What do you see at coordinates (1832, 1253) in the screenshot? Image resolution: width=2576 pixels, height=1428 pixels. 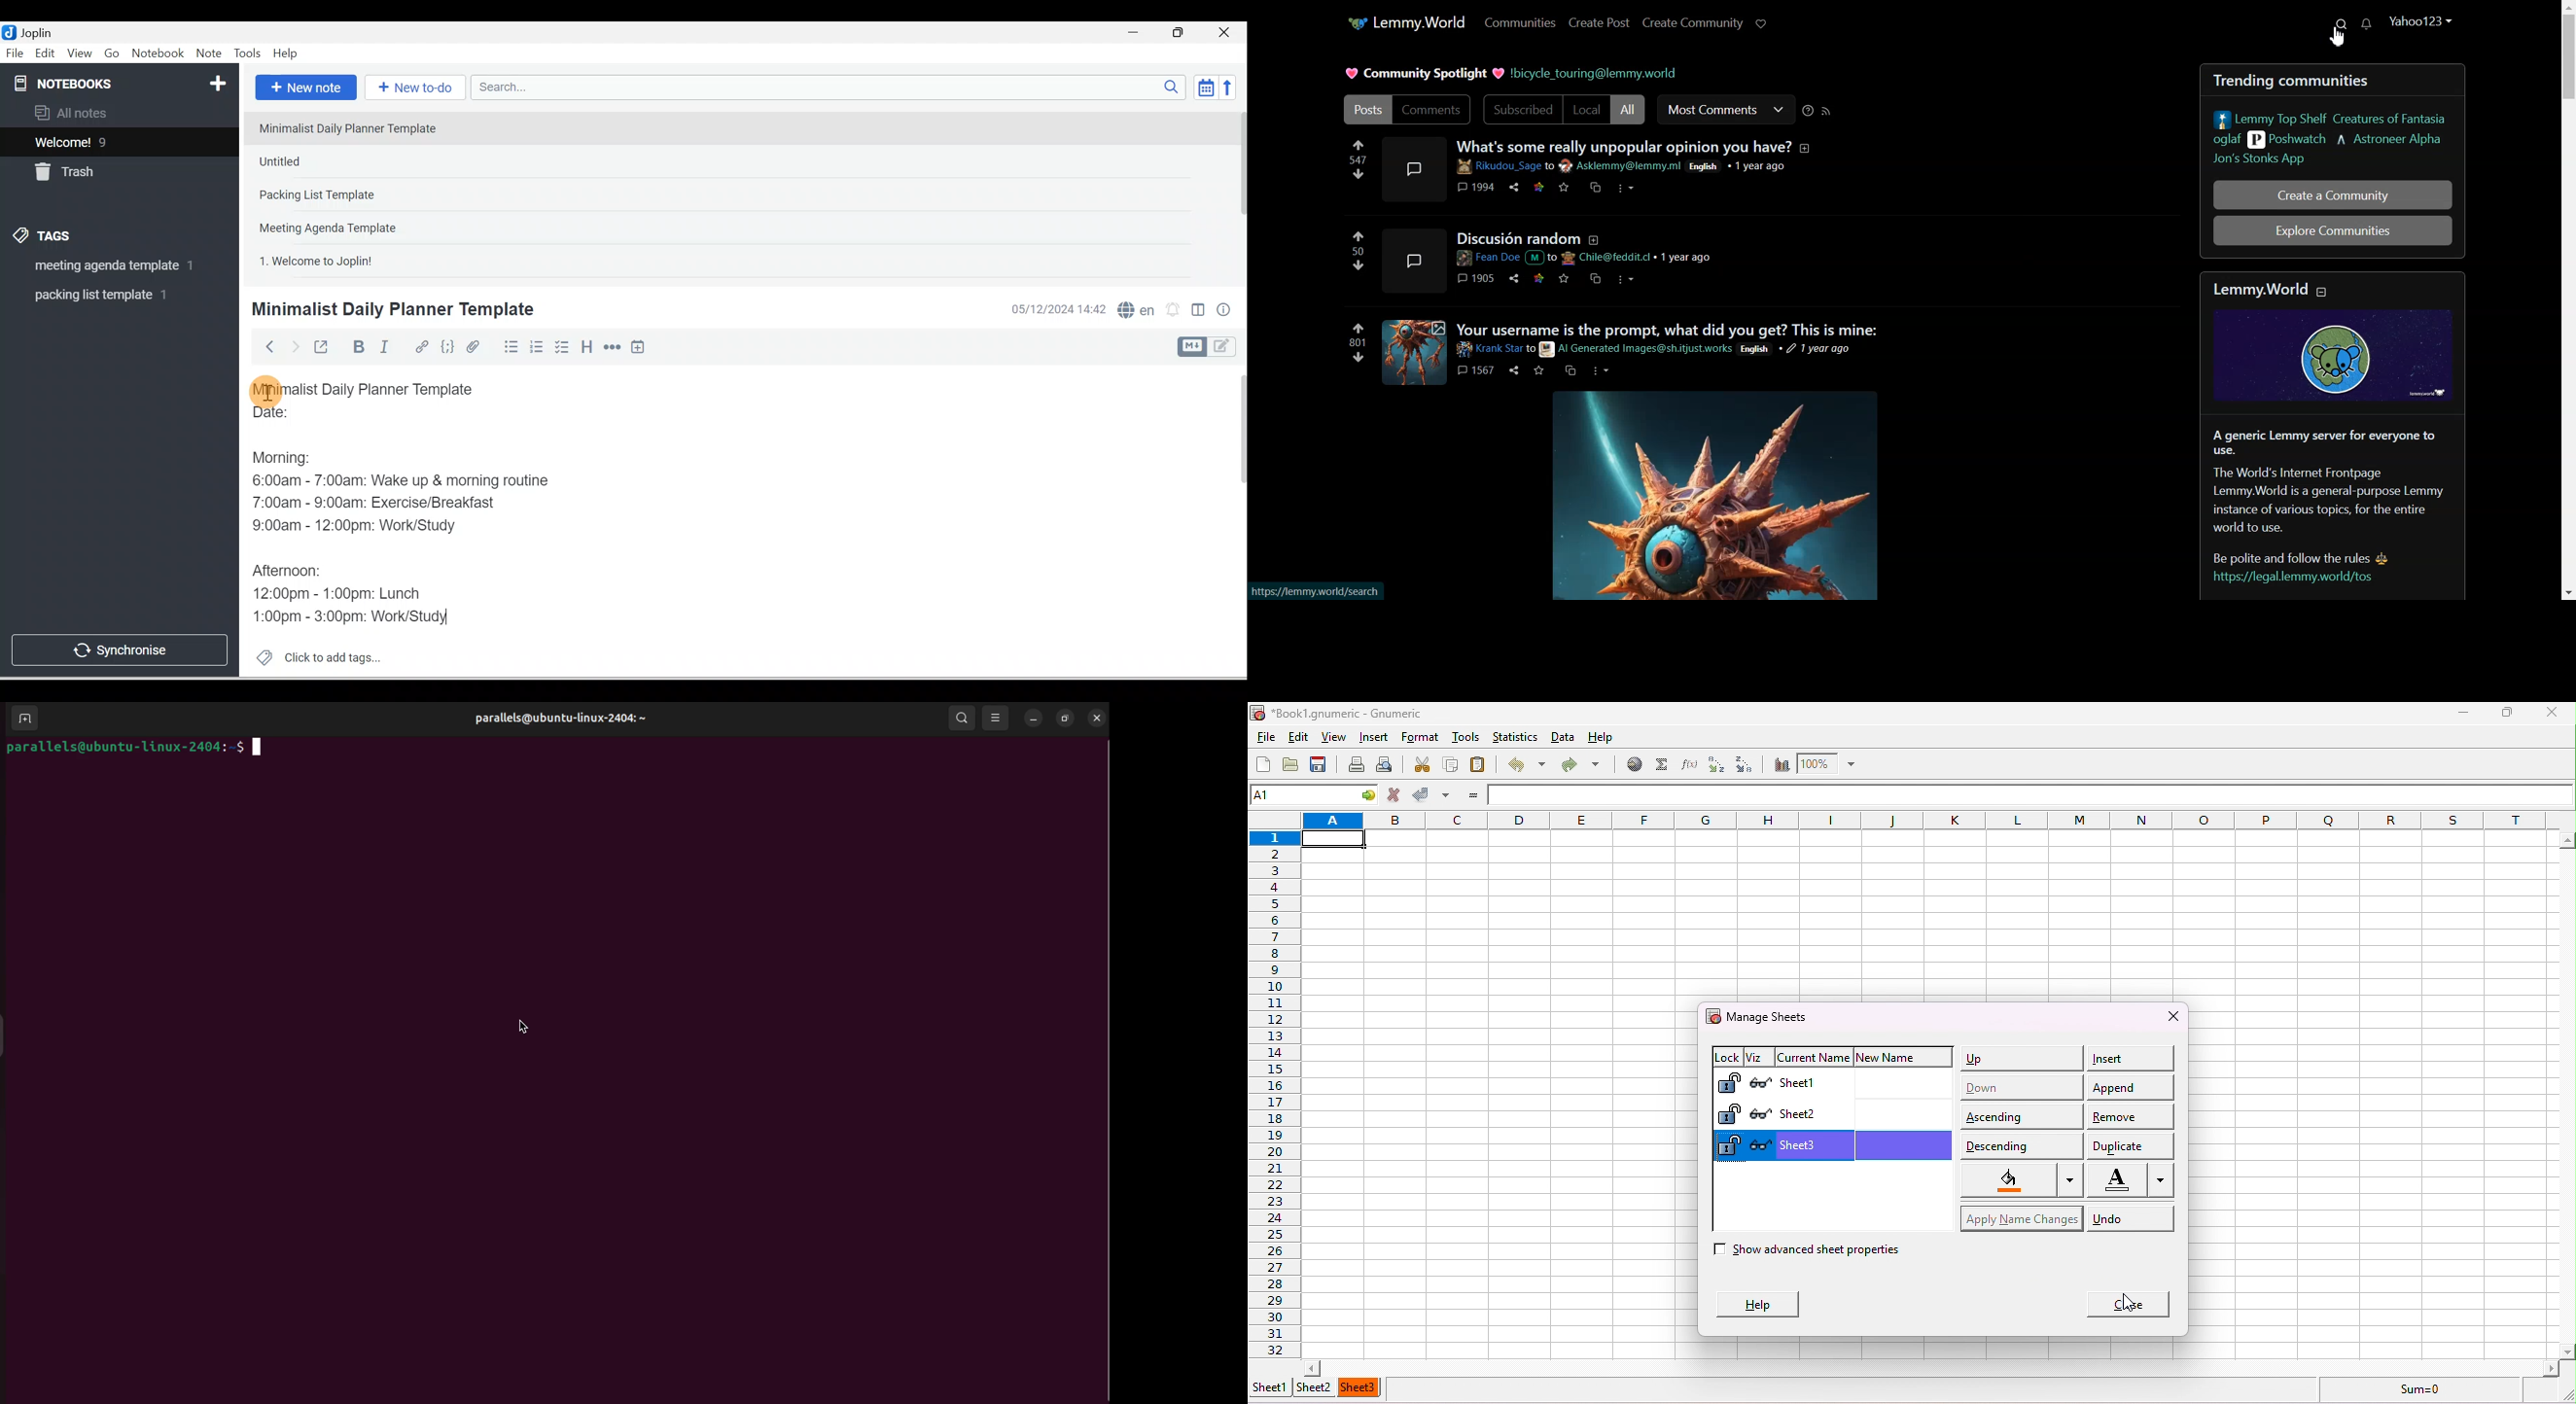 I see `show advanced sheet properties` at bounding box center [1832, 1253].